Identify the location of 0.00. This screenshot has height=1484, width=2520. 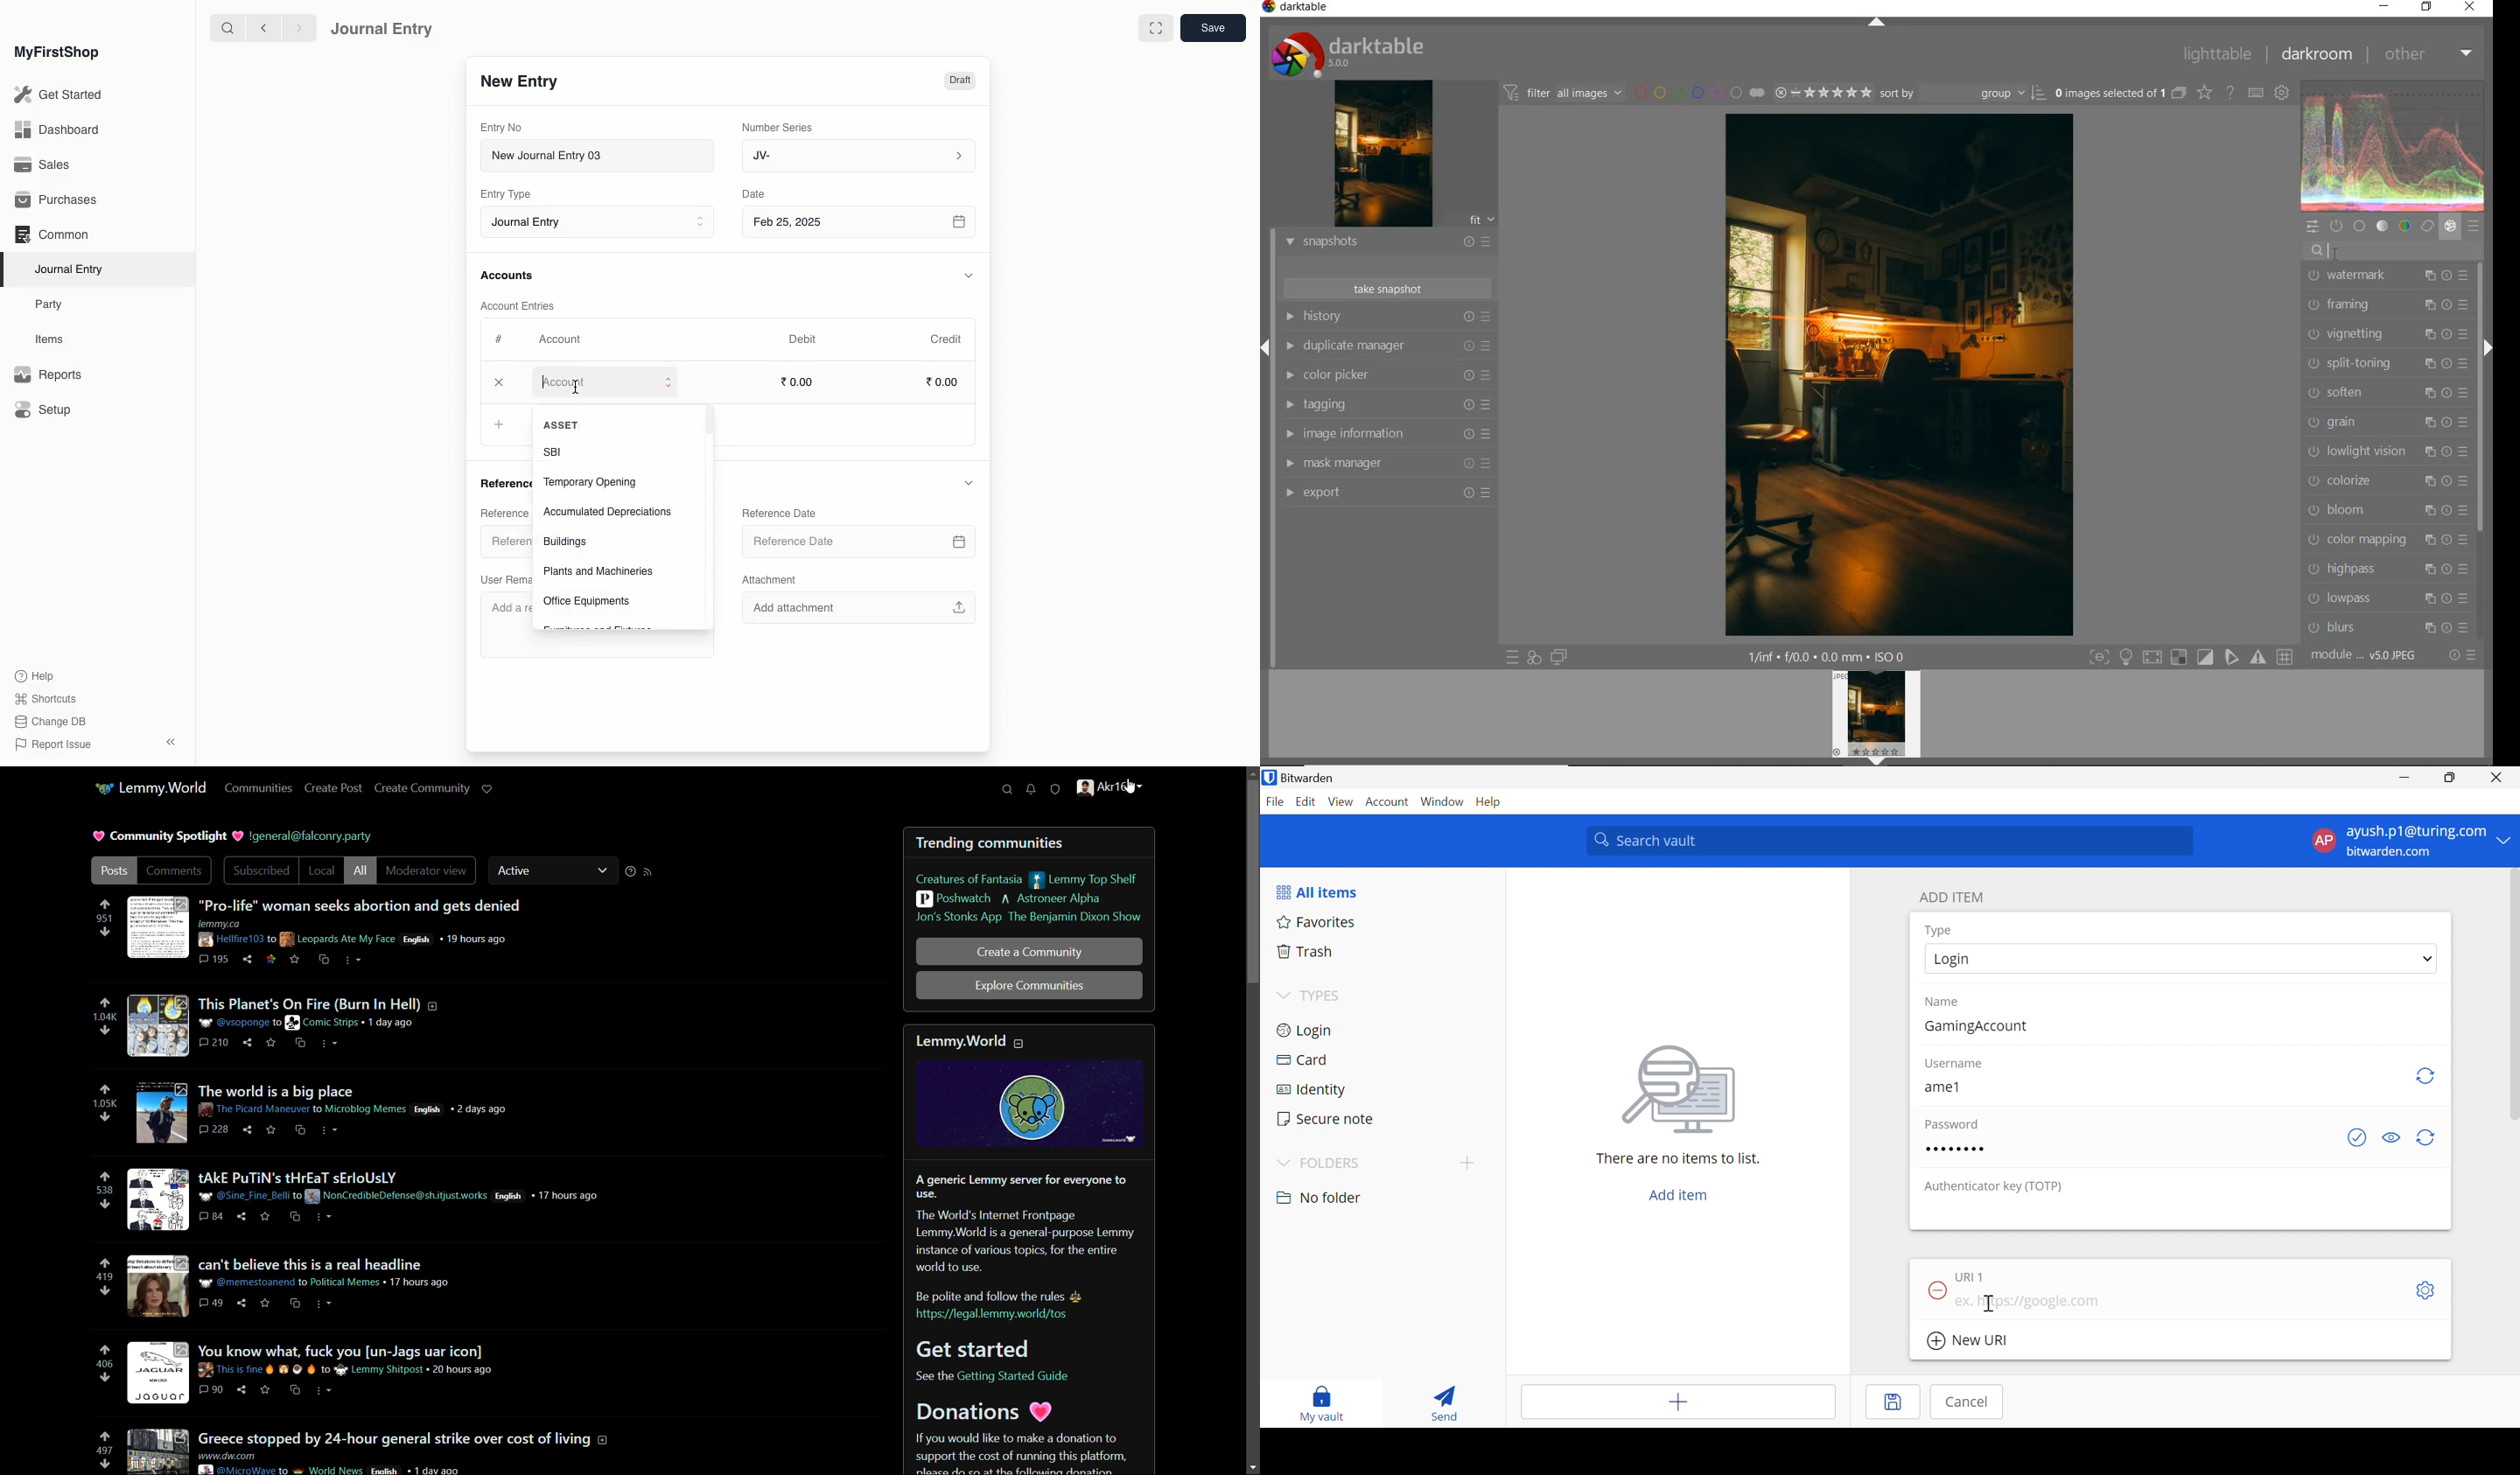
(943, 384).